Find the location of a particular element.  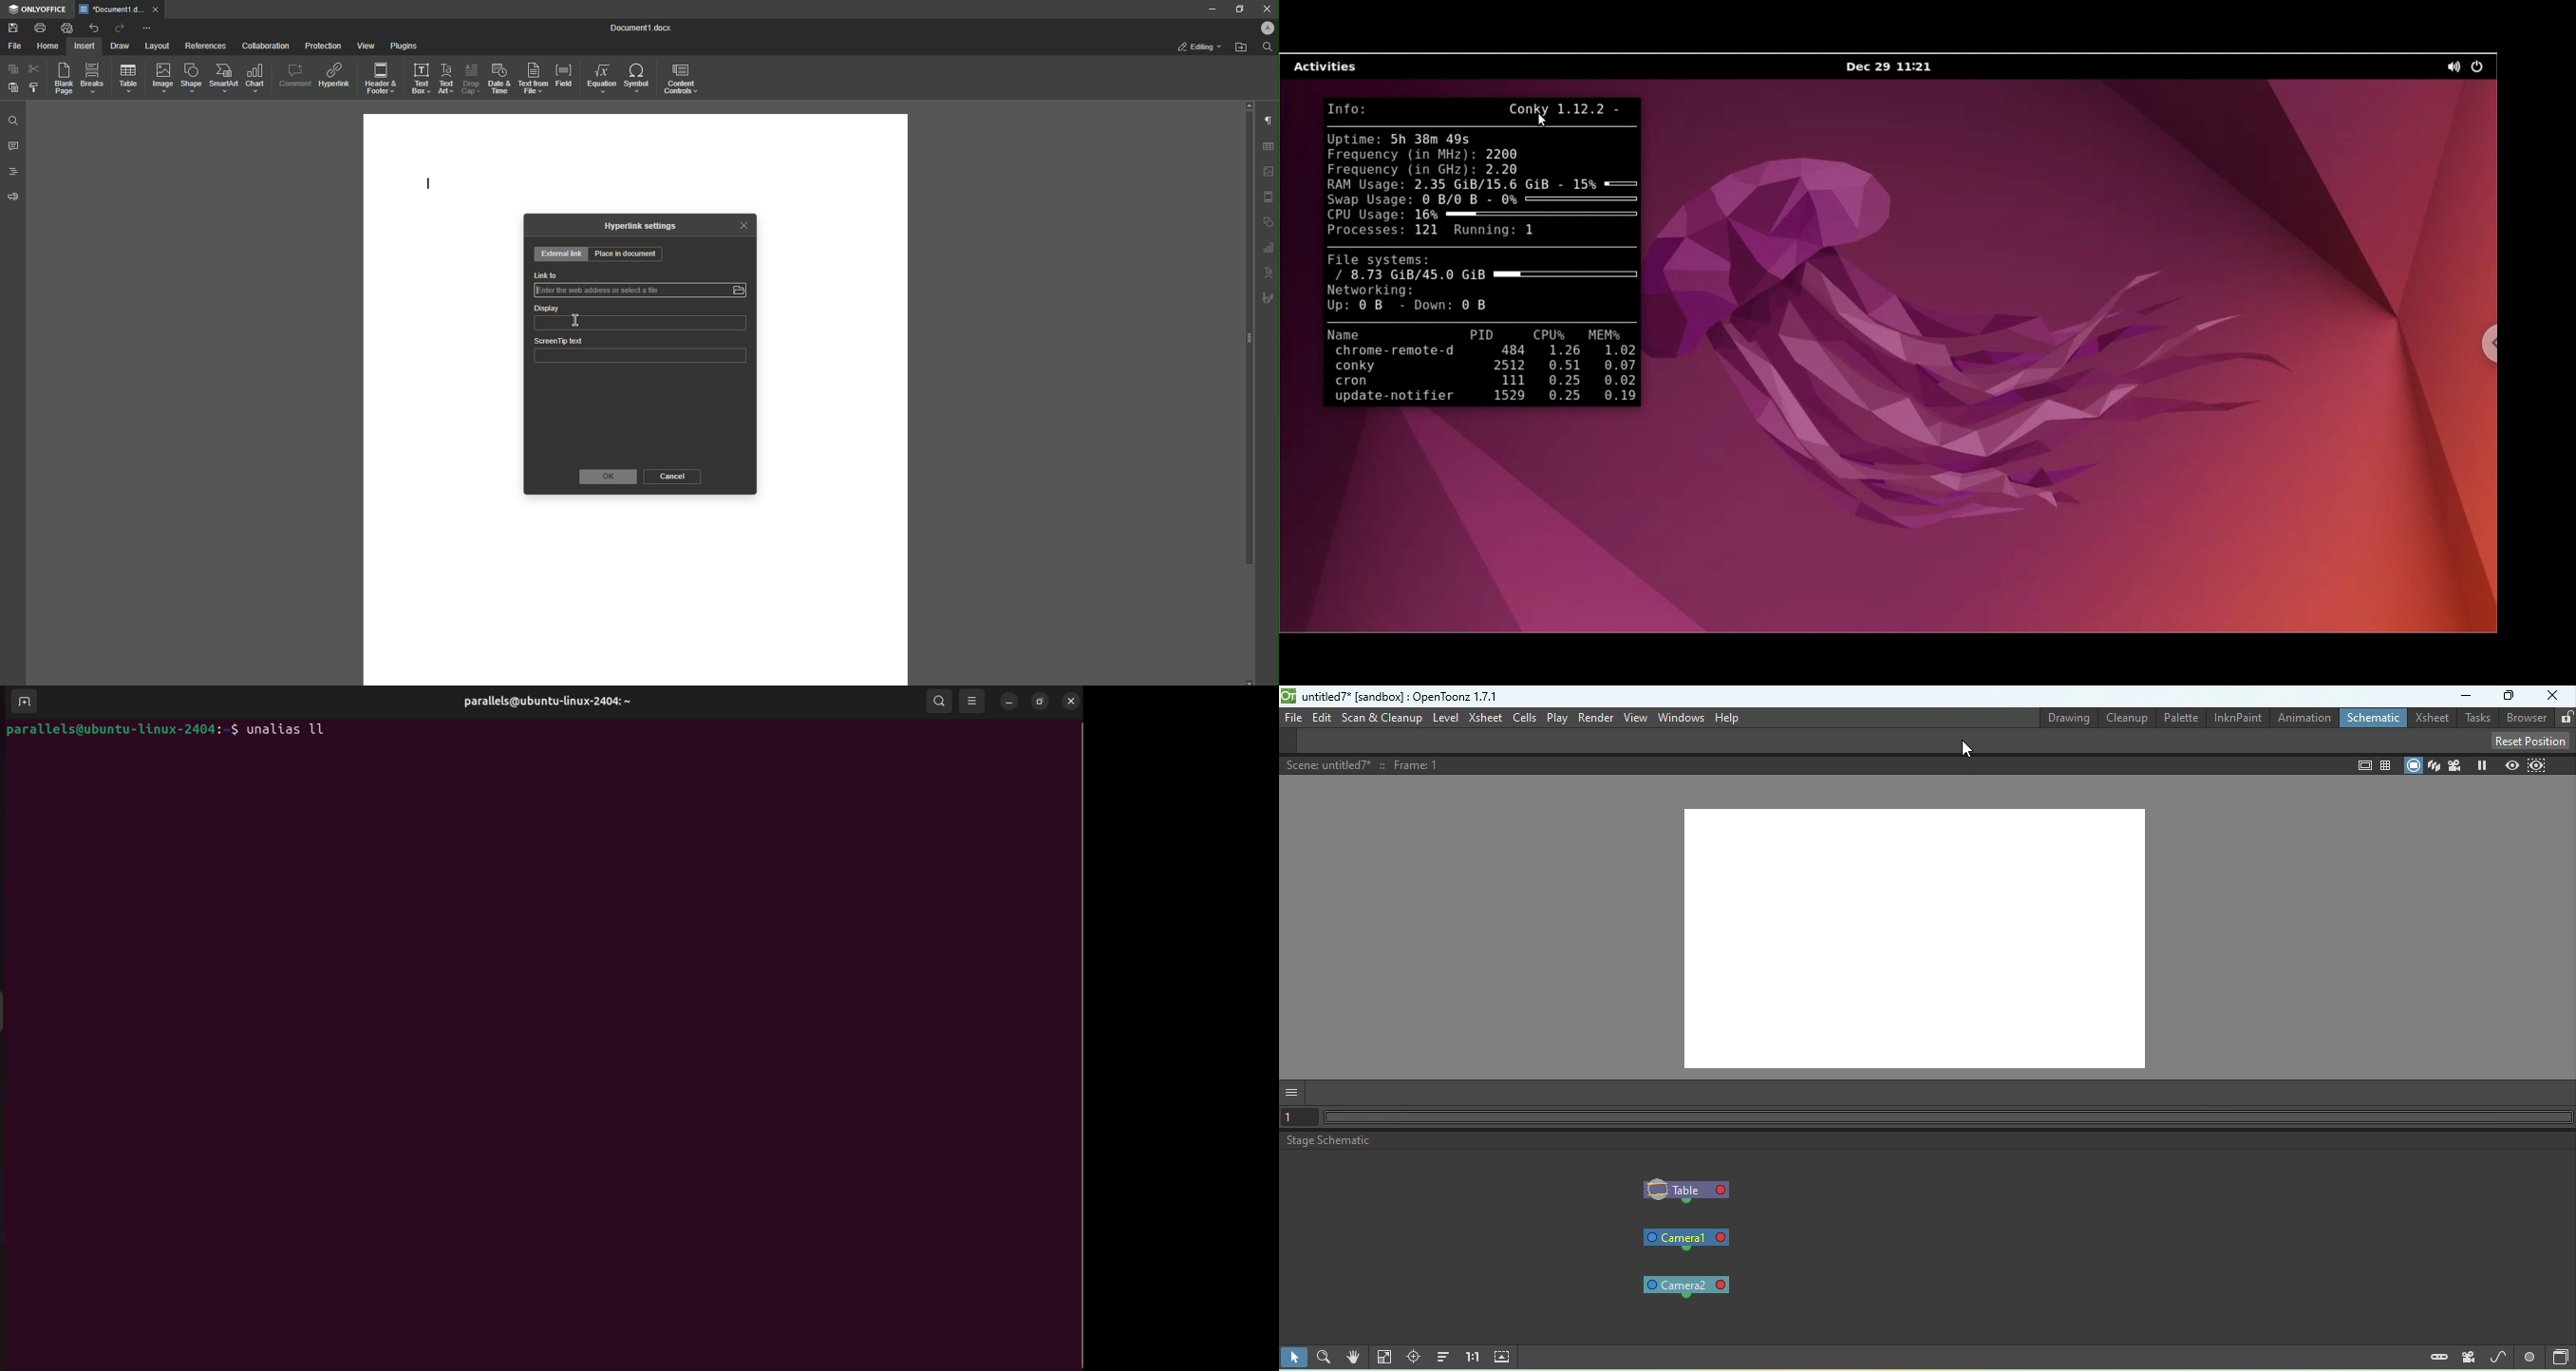

ScreenTip text is located at coordinates (559, 341).